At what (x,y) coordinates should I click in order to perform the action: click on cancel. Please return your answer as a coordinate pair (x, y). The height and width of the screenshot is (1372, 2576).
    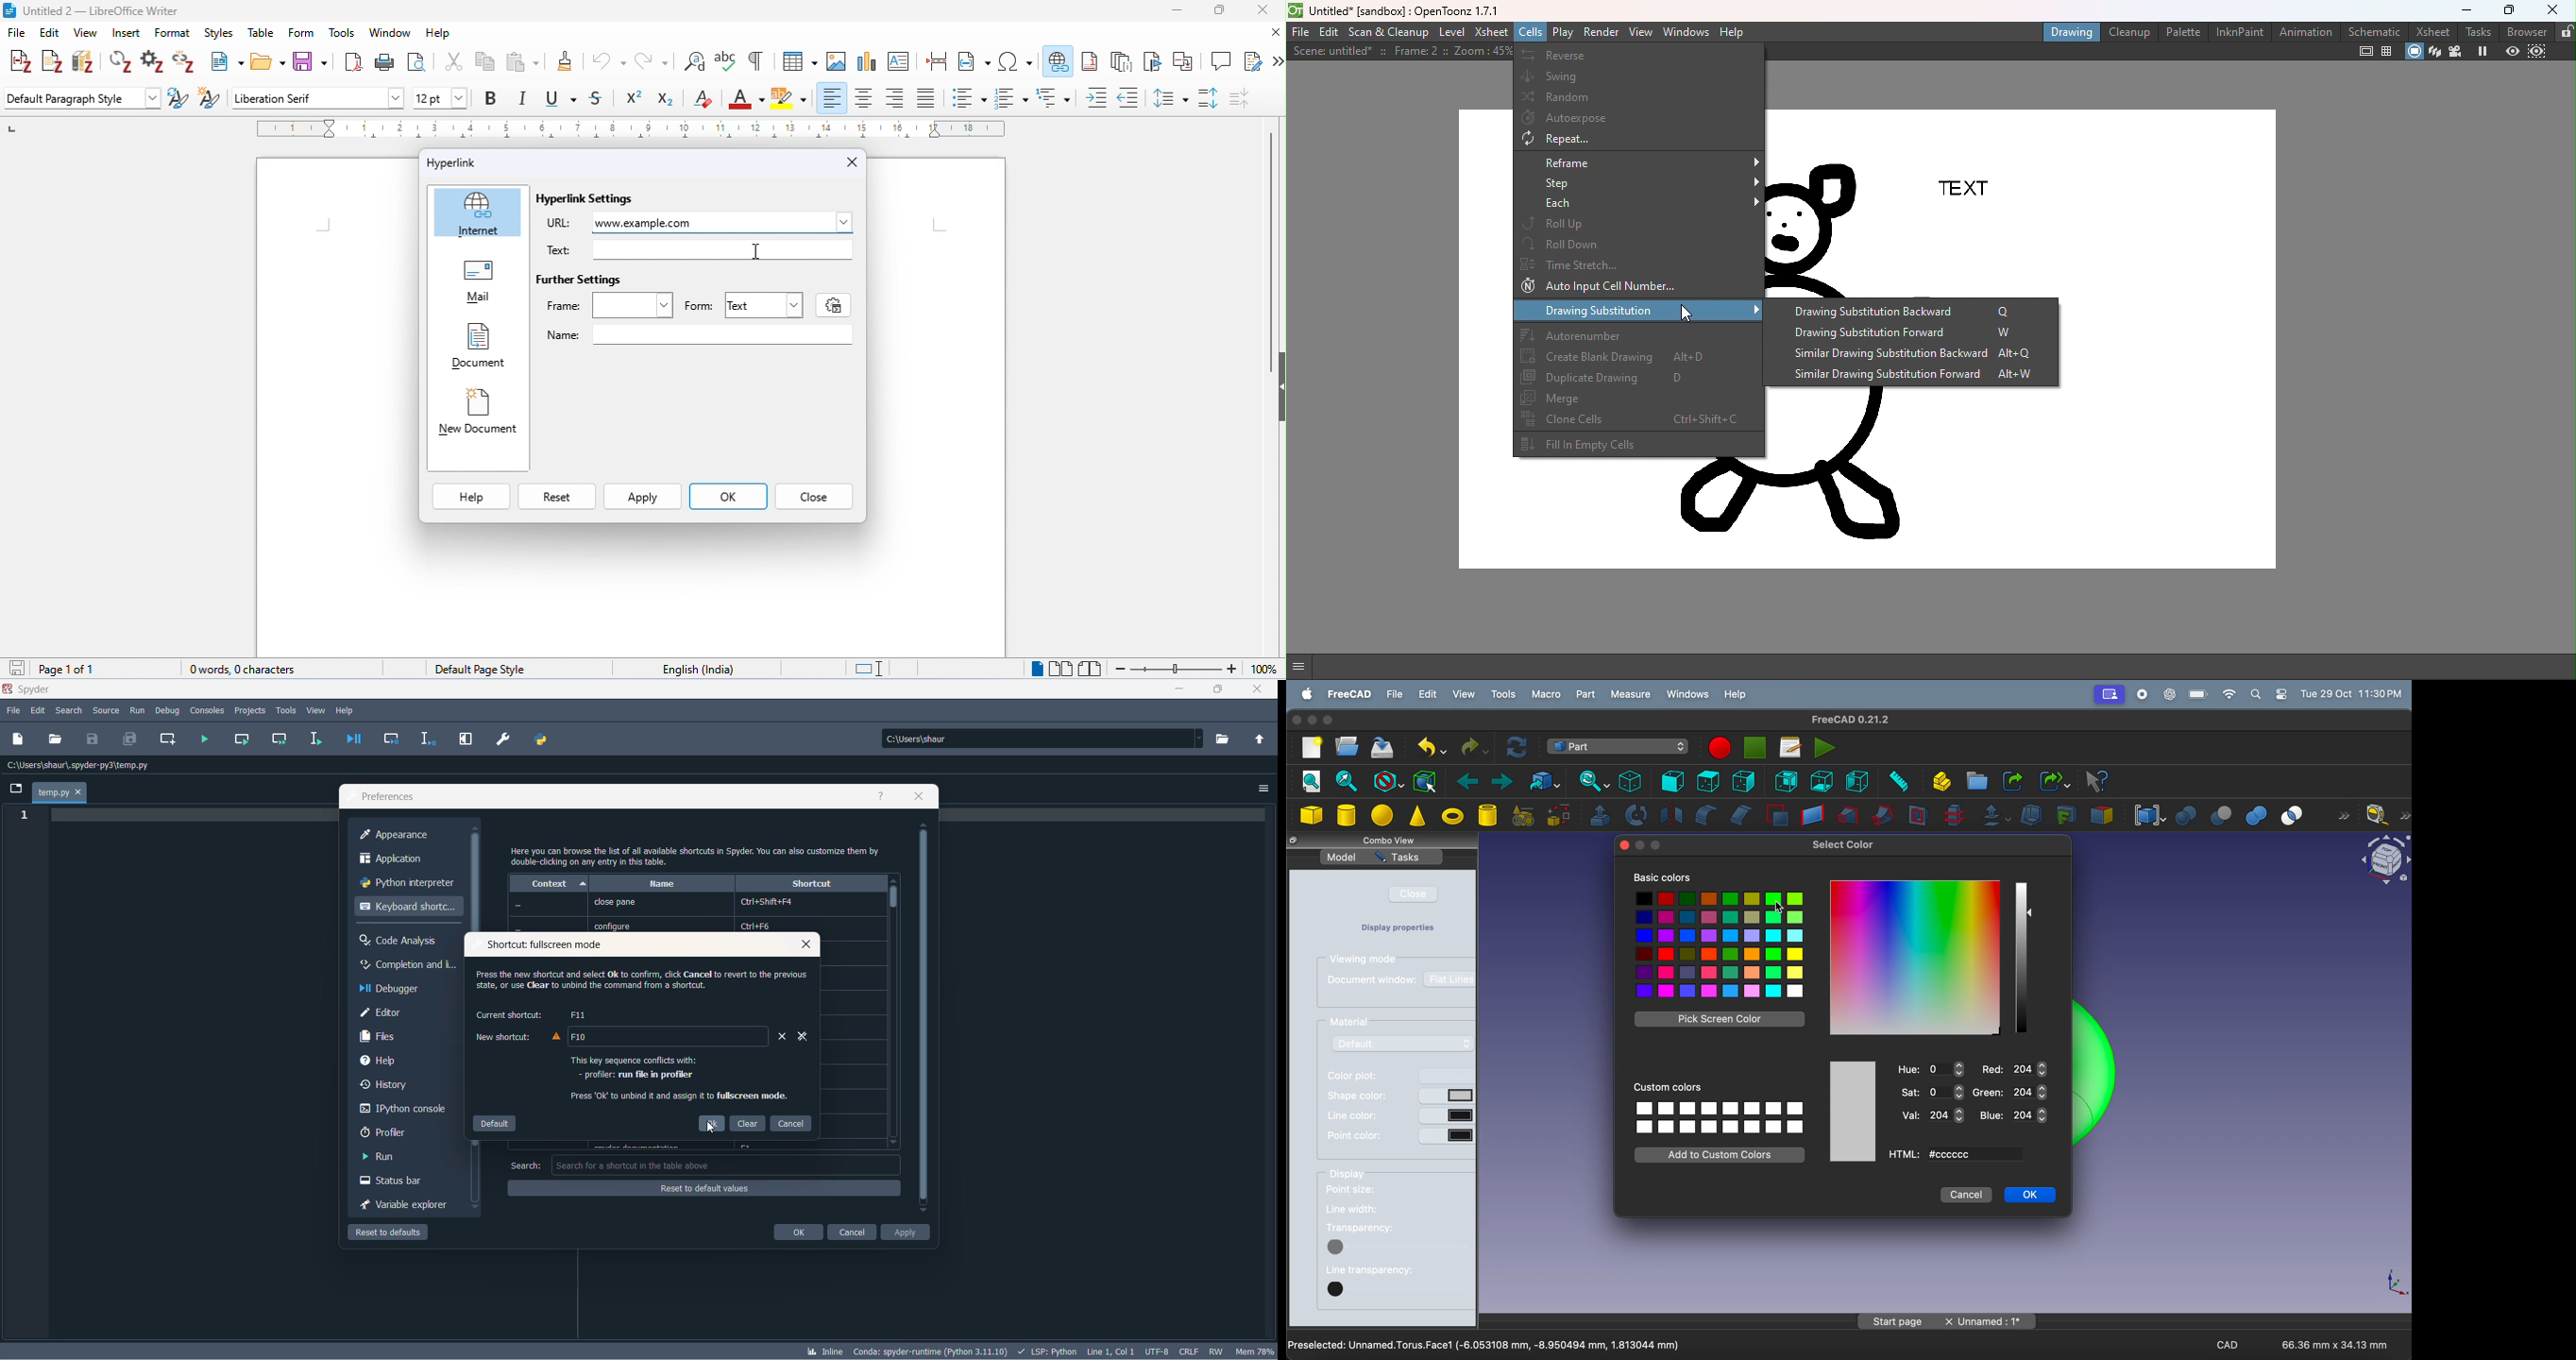
    Looking at the image, I should click on (794, 1123).